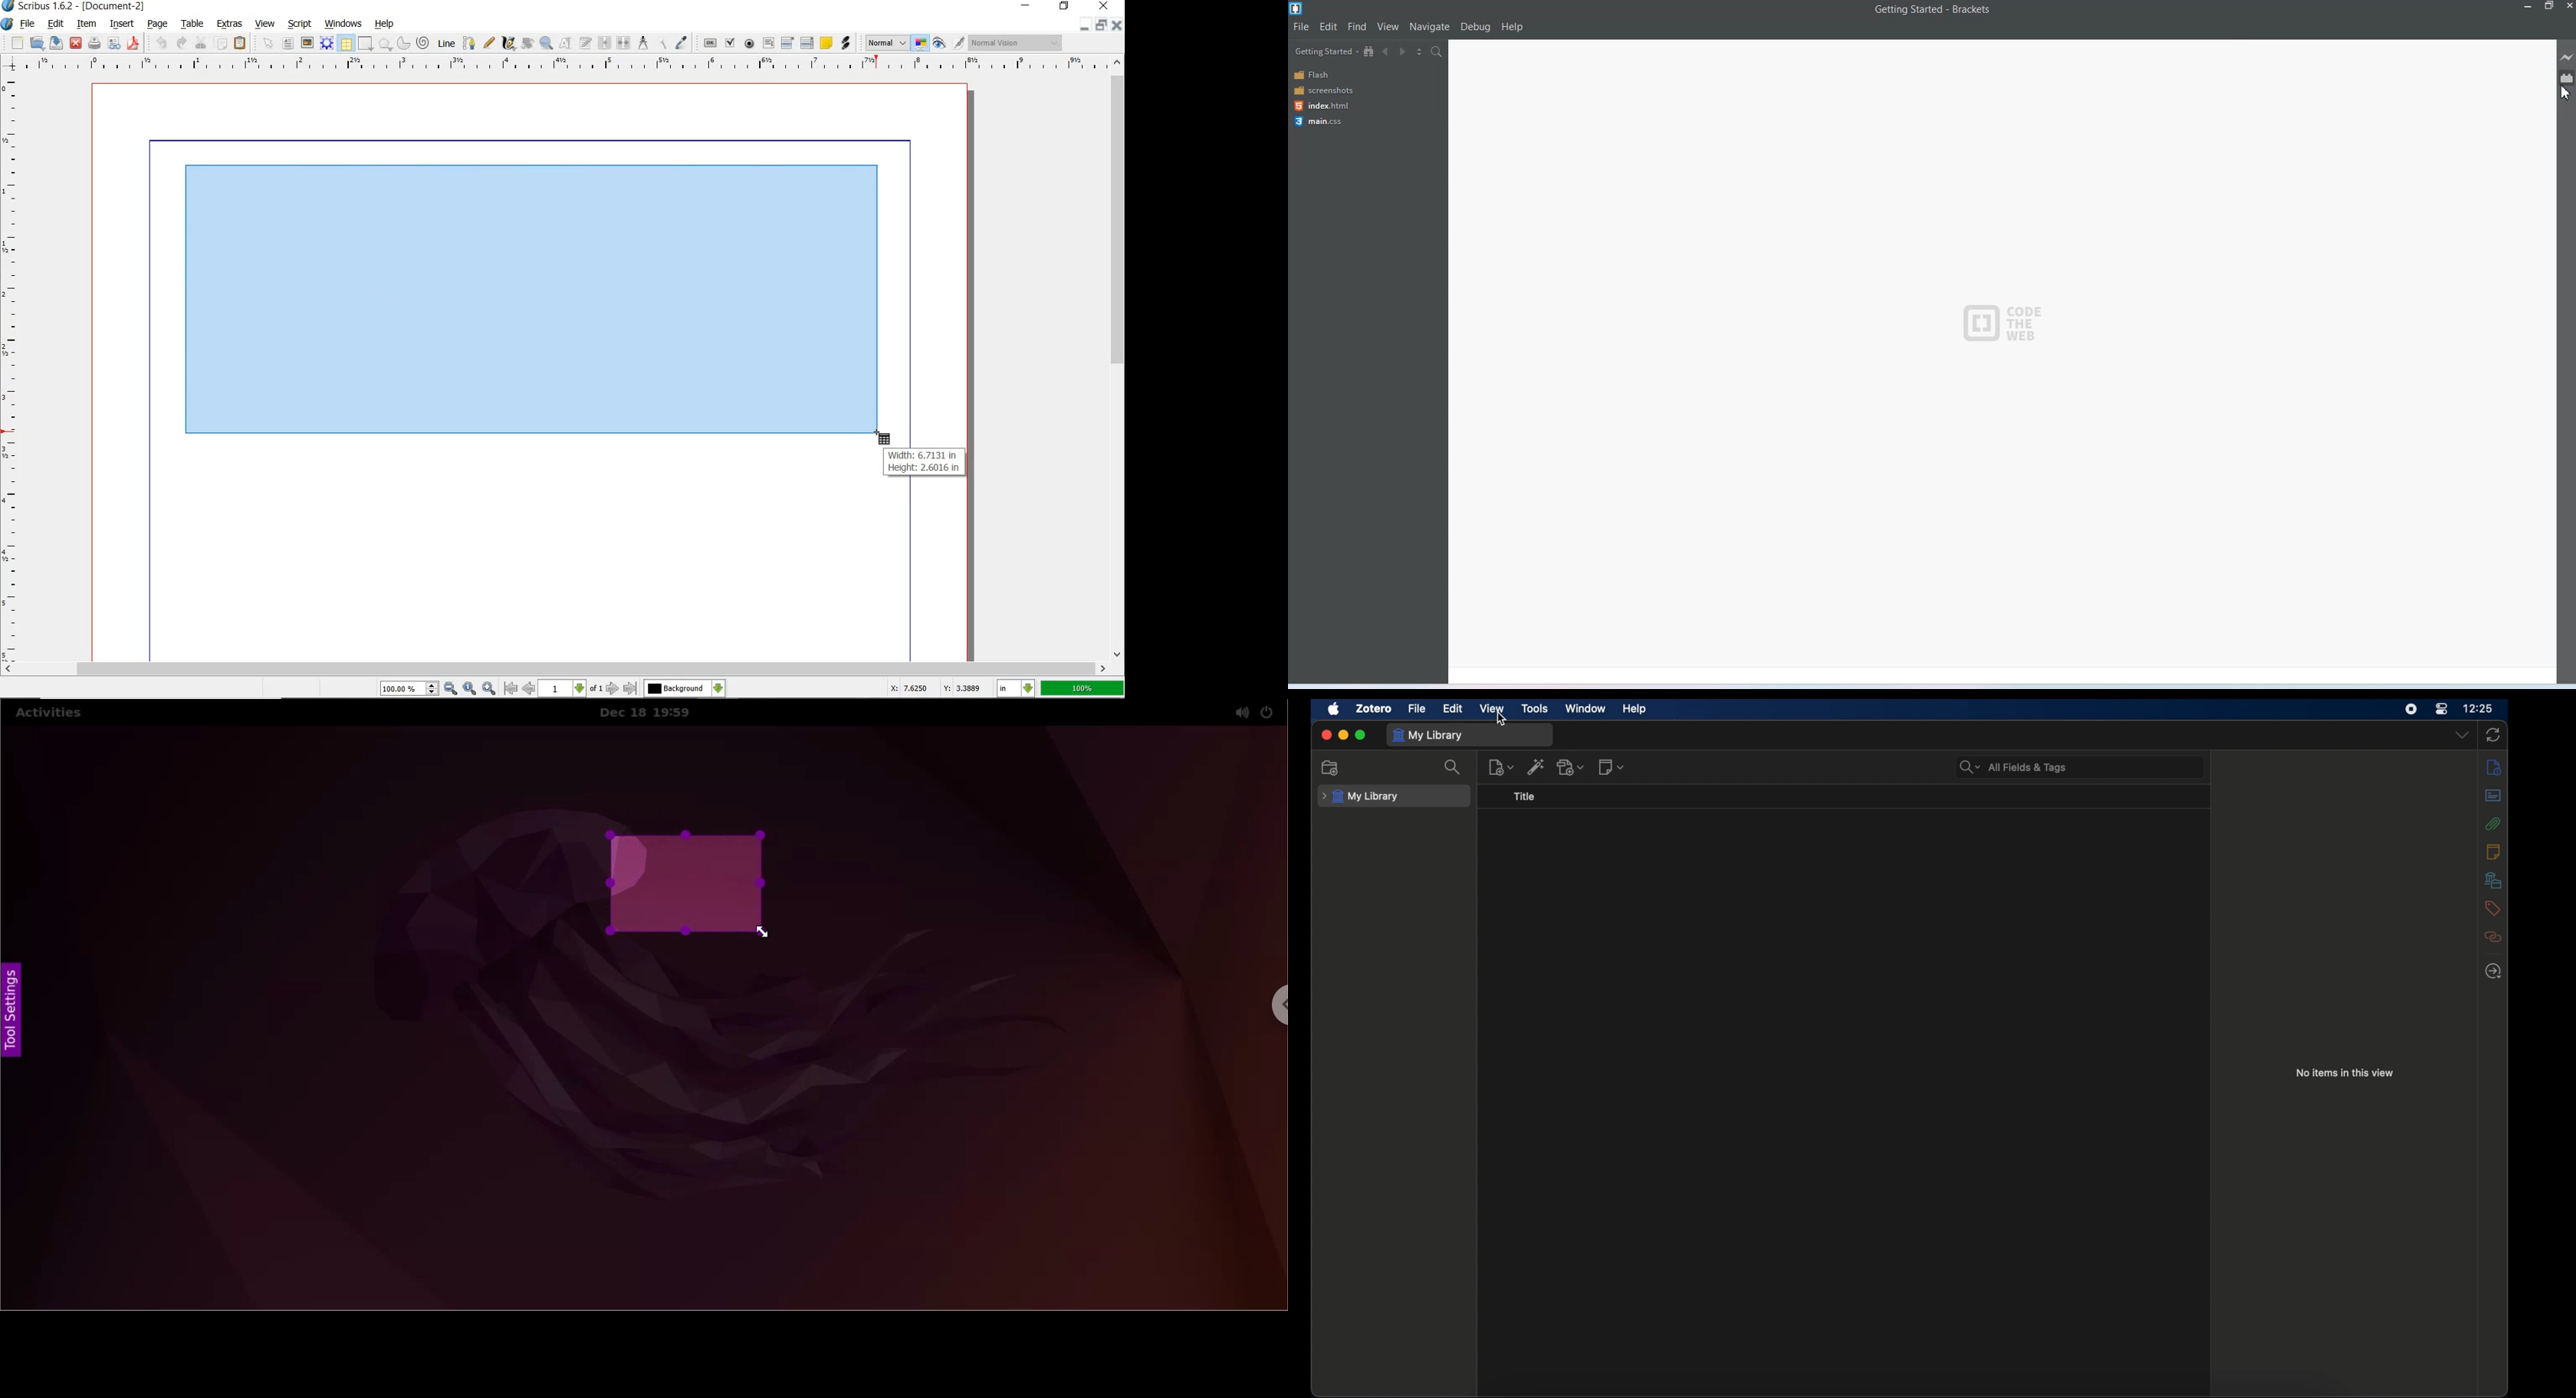 The height and width of the screenshot is (1400, 2576). What do you see at coordinates (1452, 768) in the screenshot?
I see `search` at bounding box center [1452, 768].